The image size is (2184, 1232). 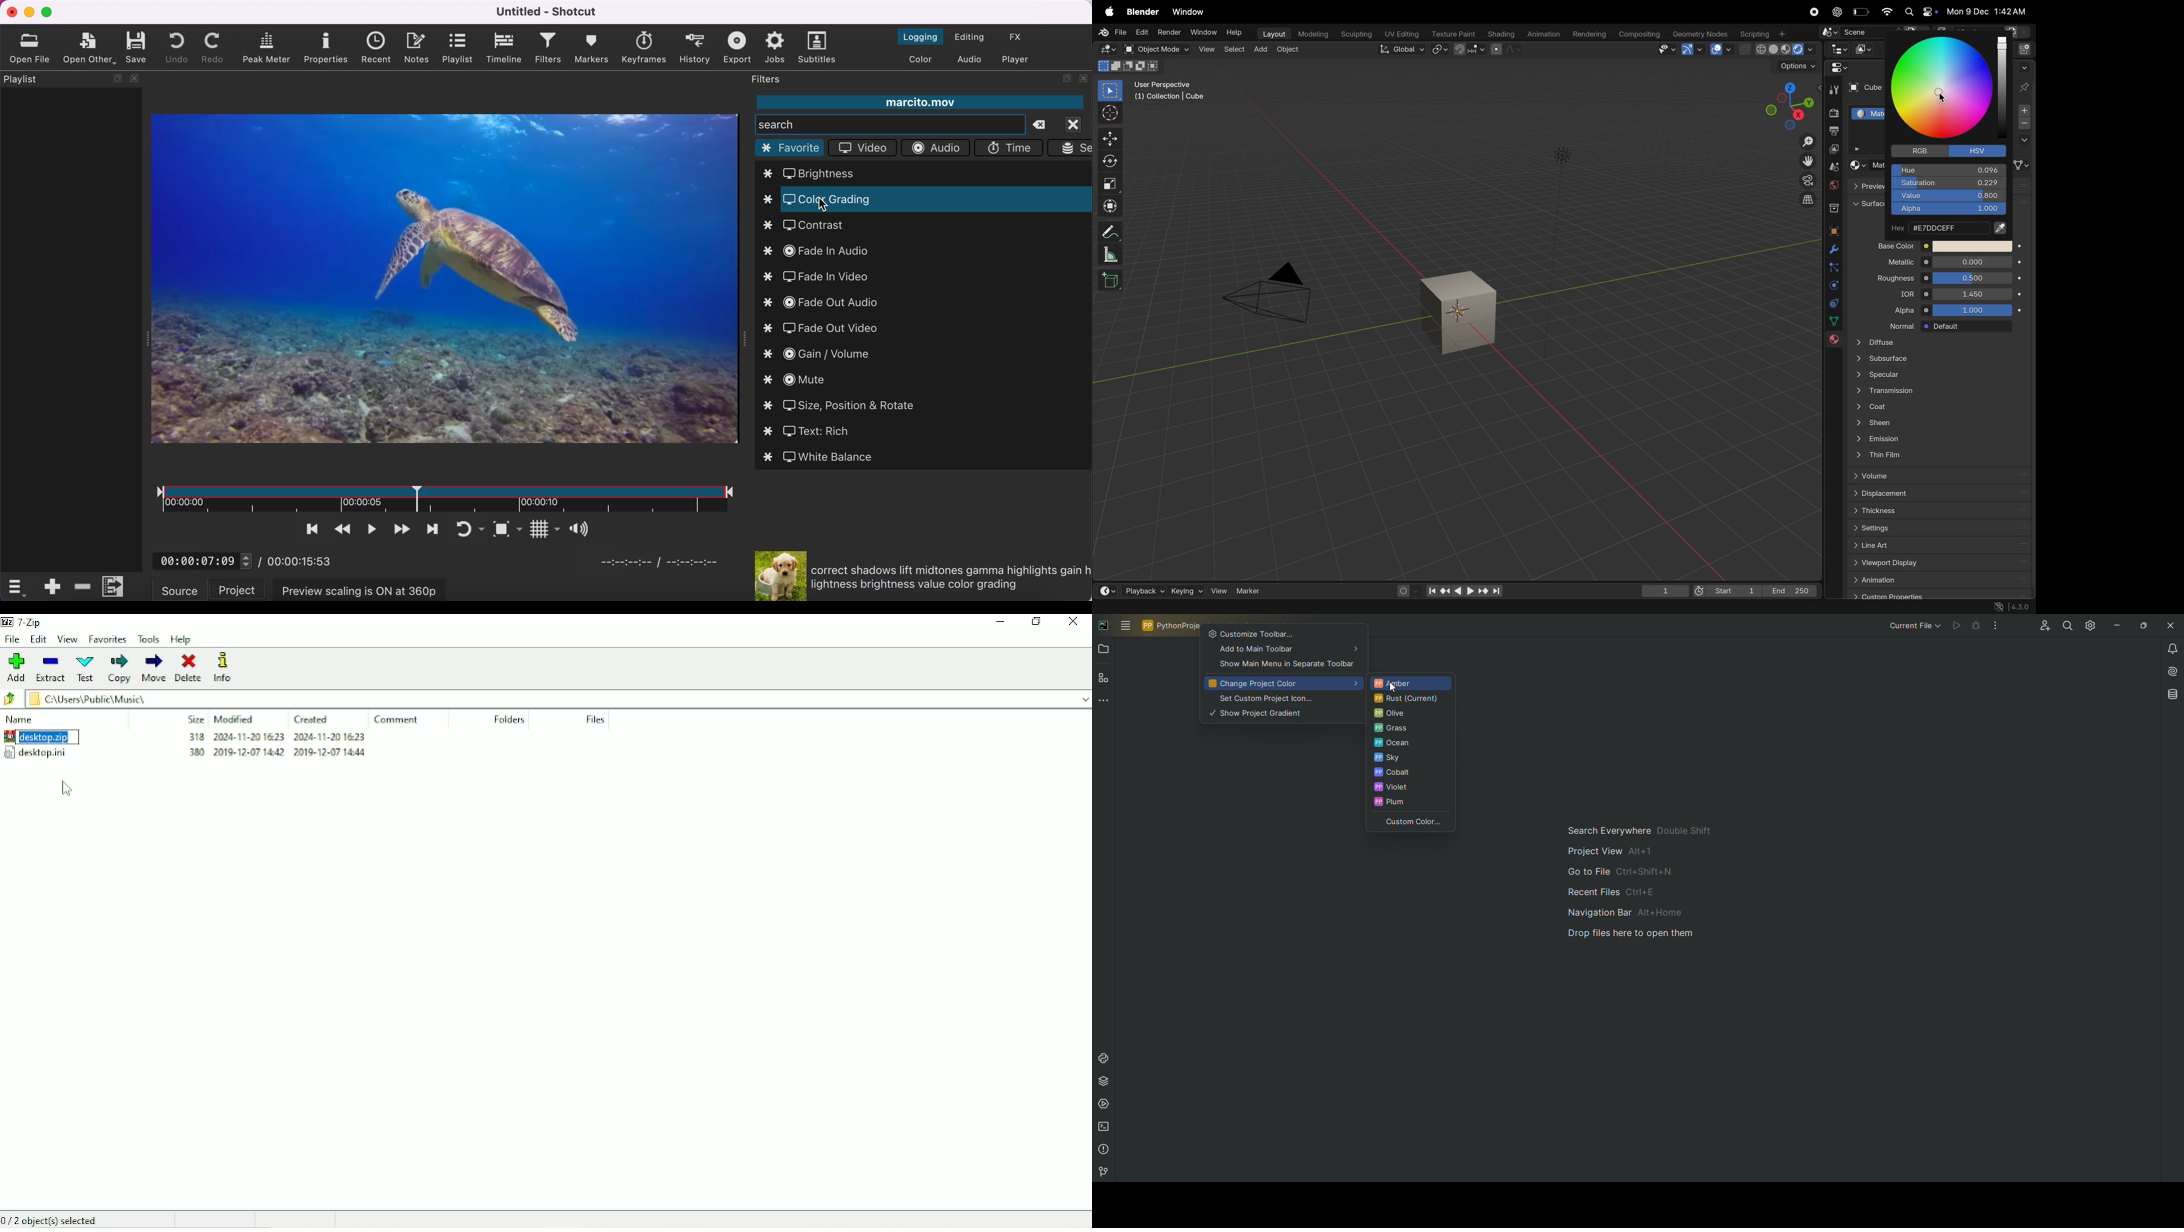 I want to click on metallic, so click(x=1892, y=263).